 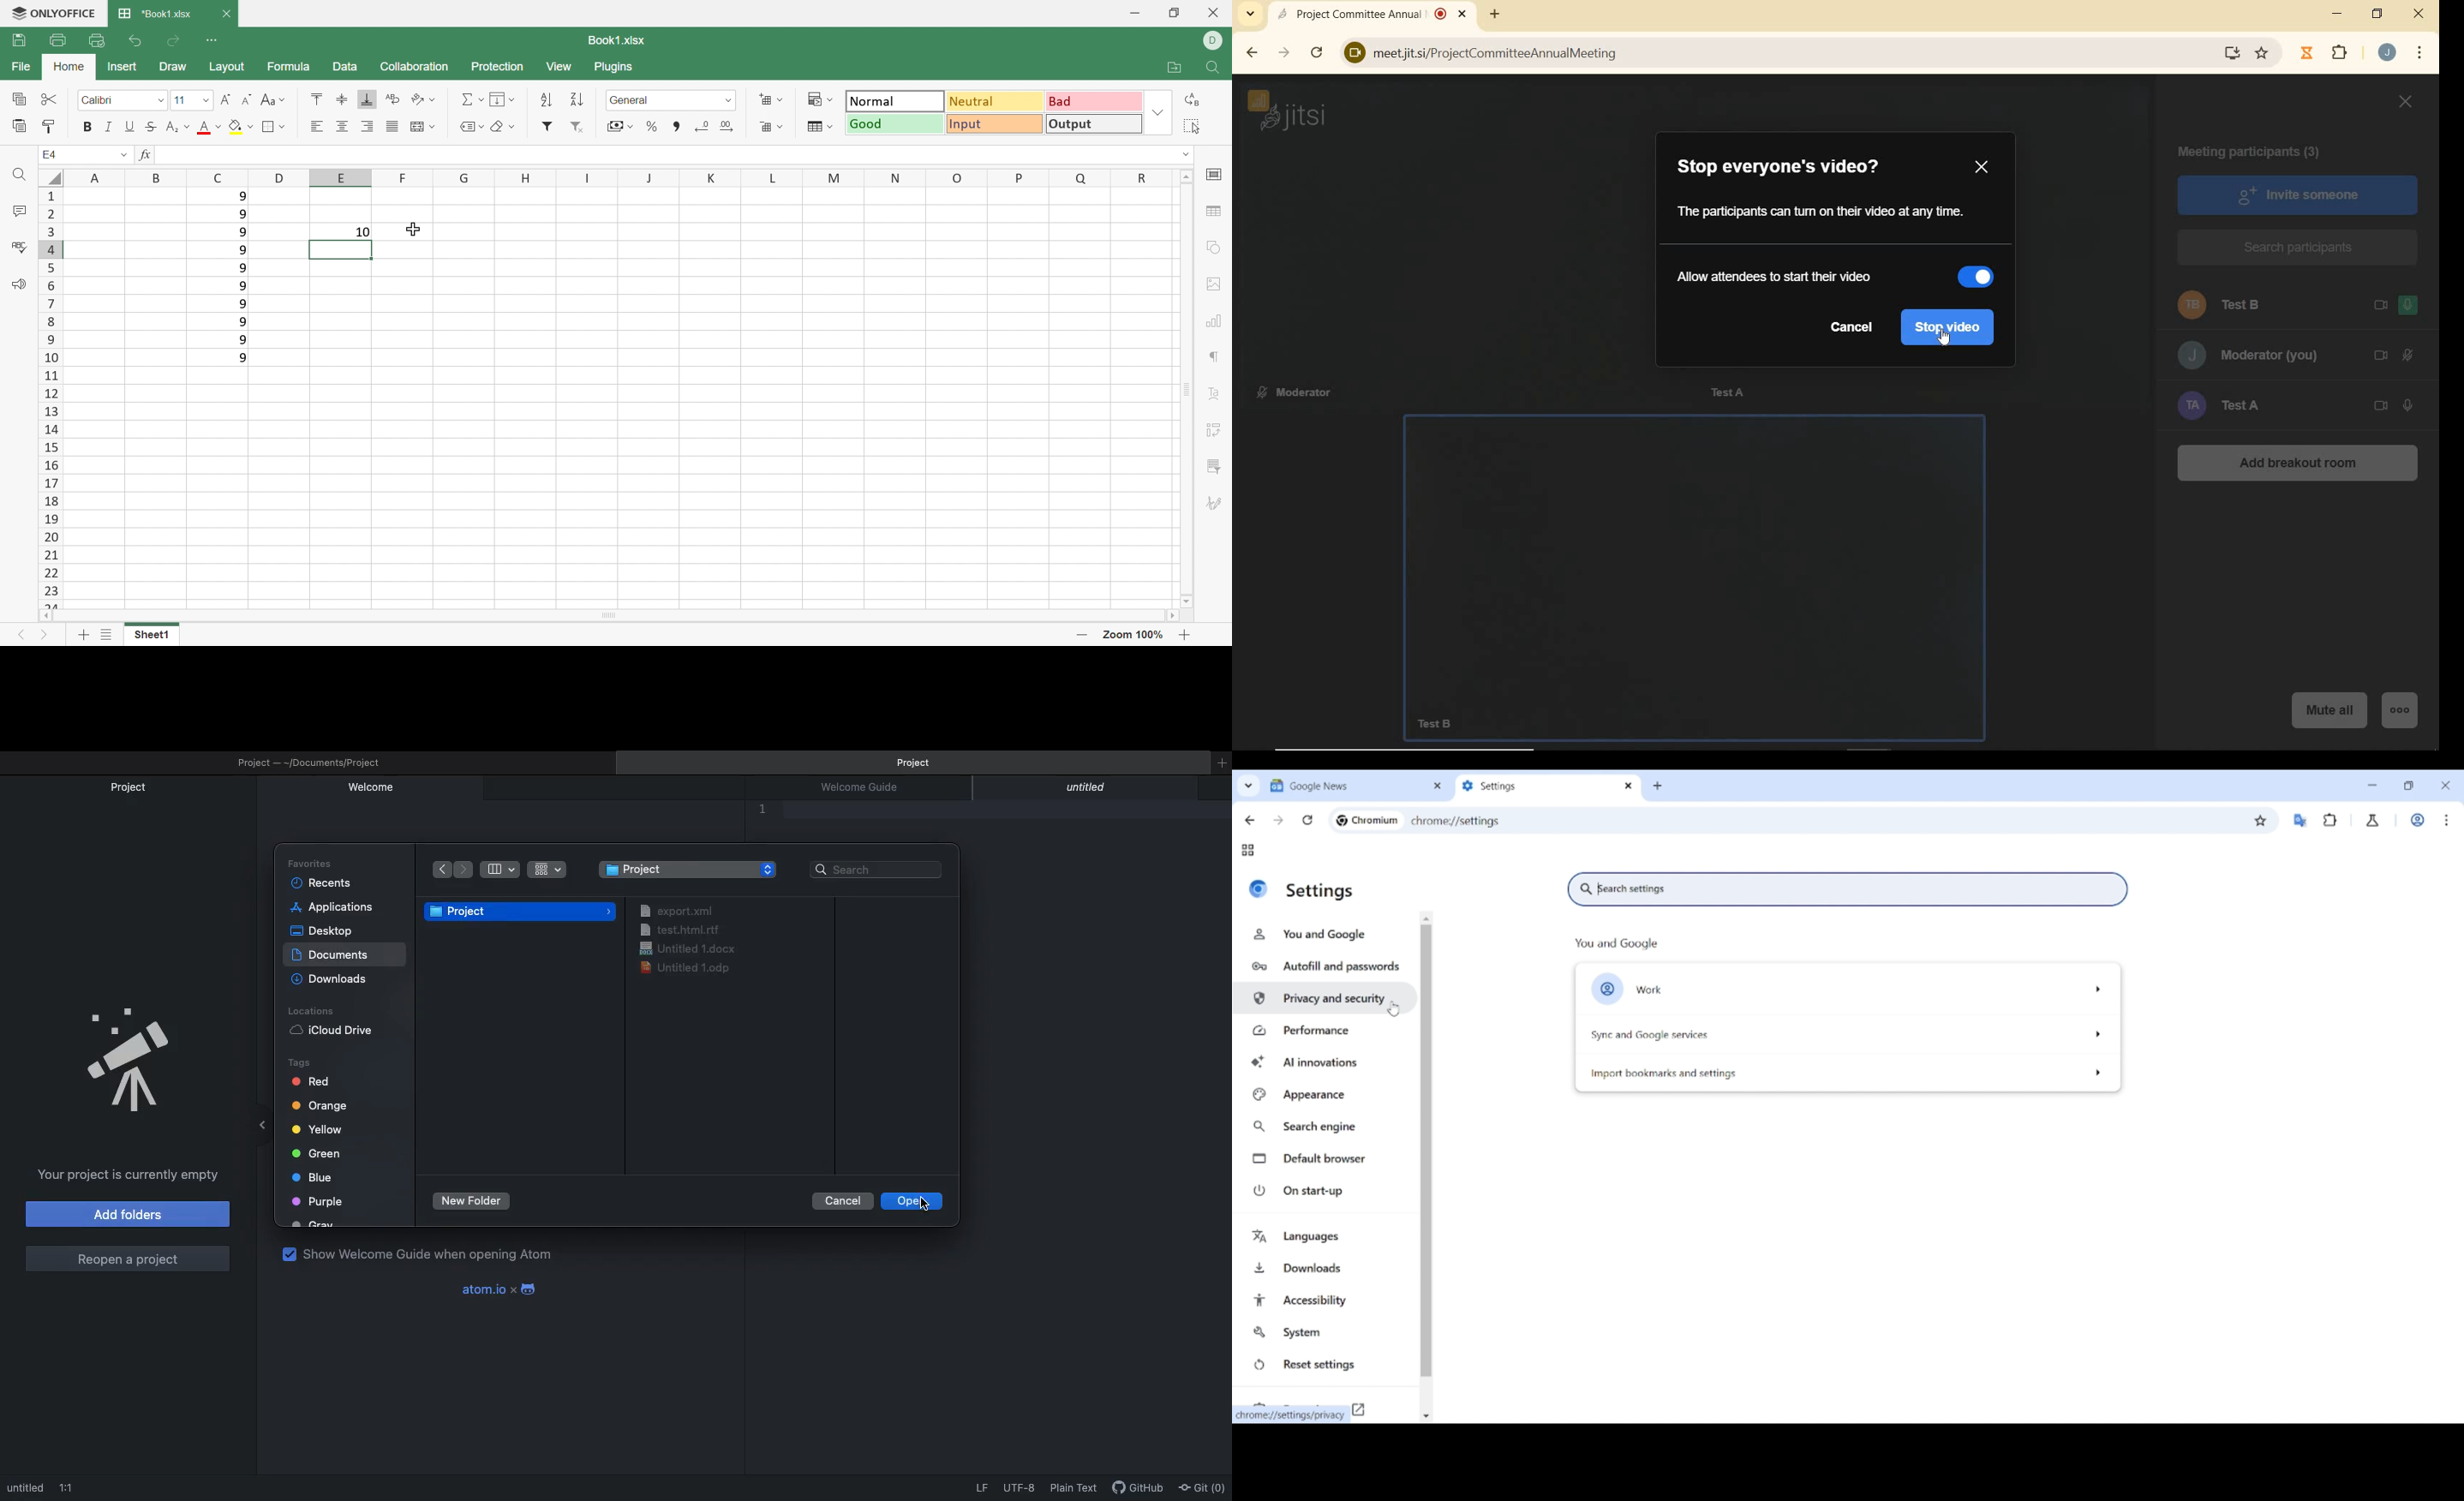 I want to click on Git, so click(x=1205, y=1486).